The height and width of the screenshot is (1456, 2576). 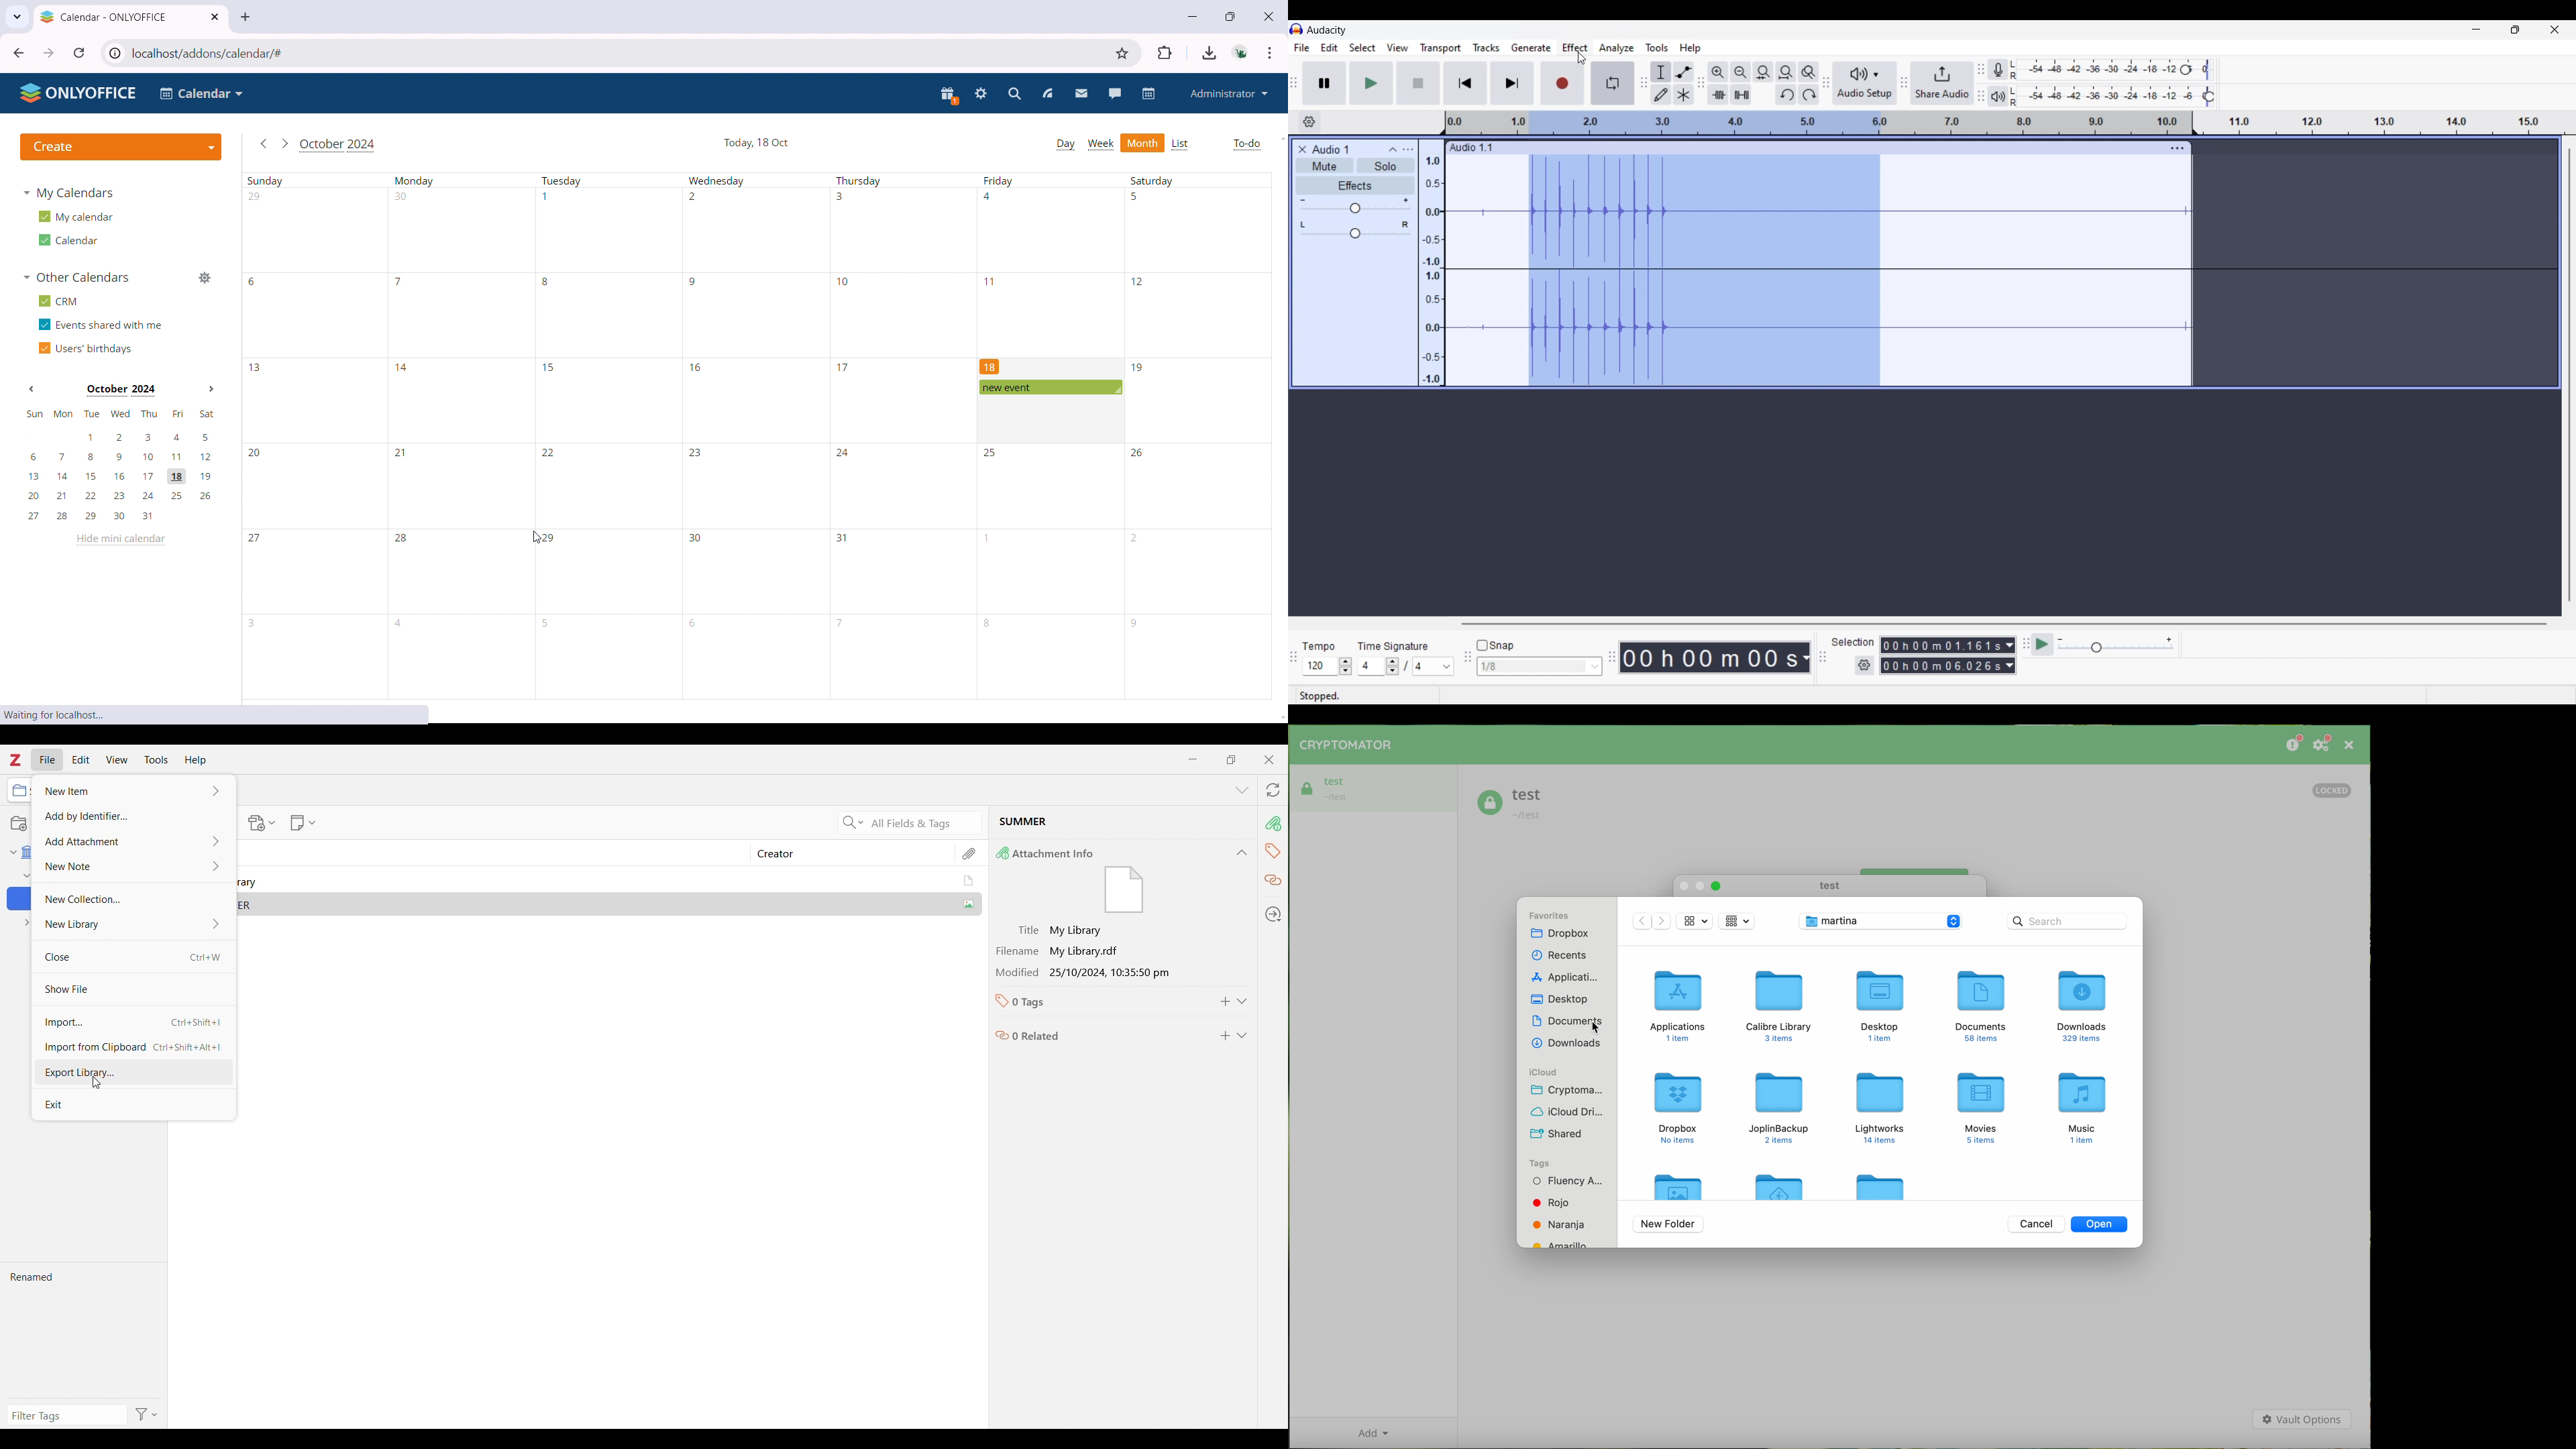 I want to click on Open menu, so click(x=1407, y=150).